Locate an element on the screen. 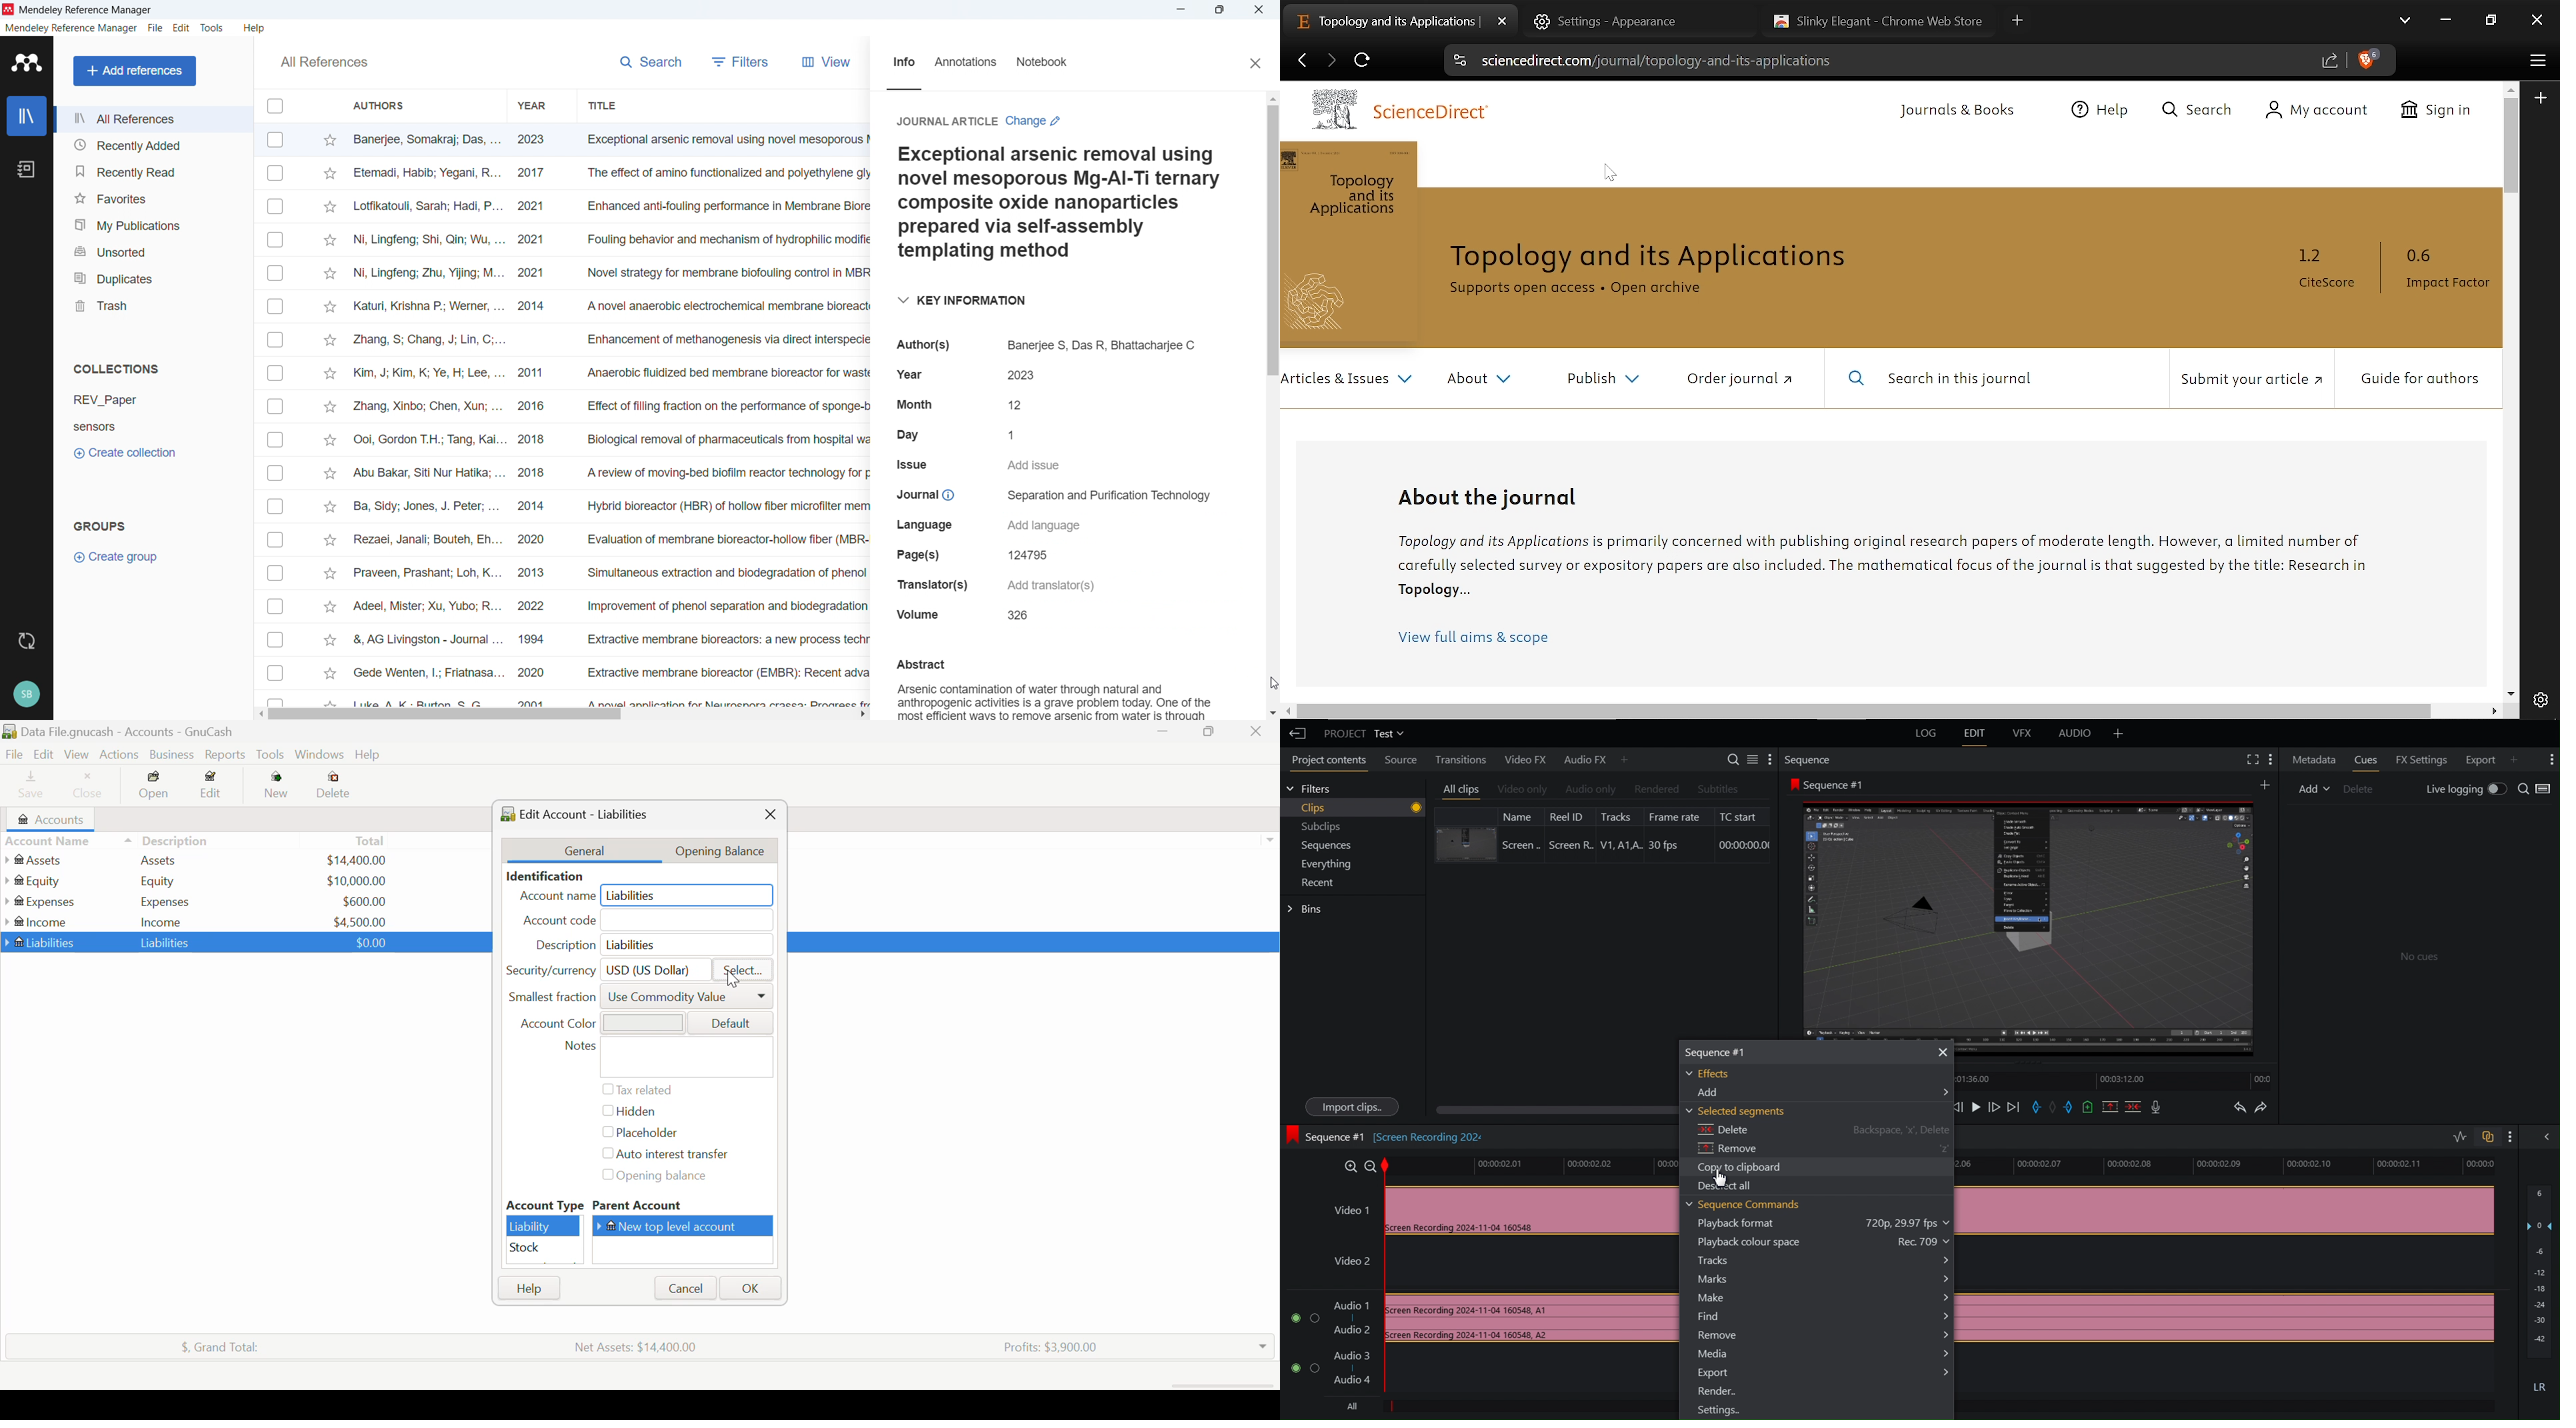 The image size is (2576, 1428). Authors  is located at coordinates (418, 105).